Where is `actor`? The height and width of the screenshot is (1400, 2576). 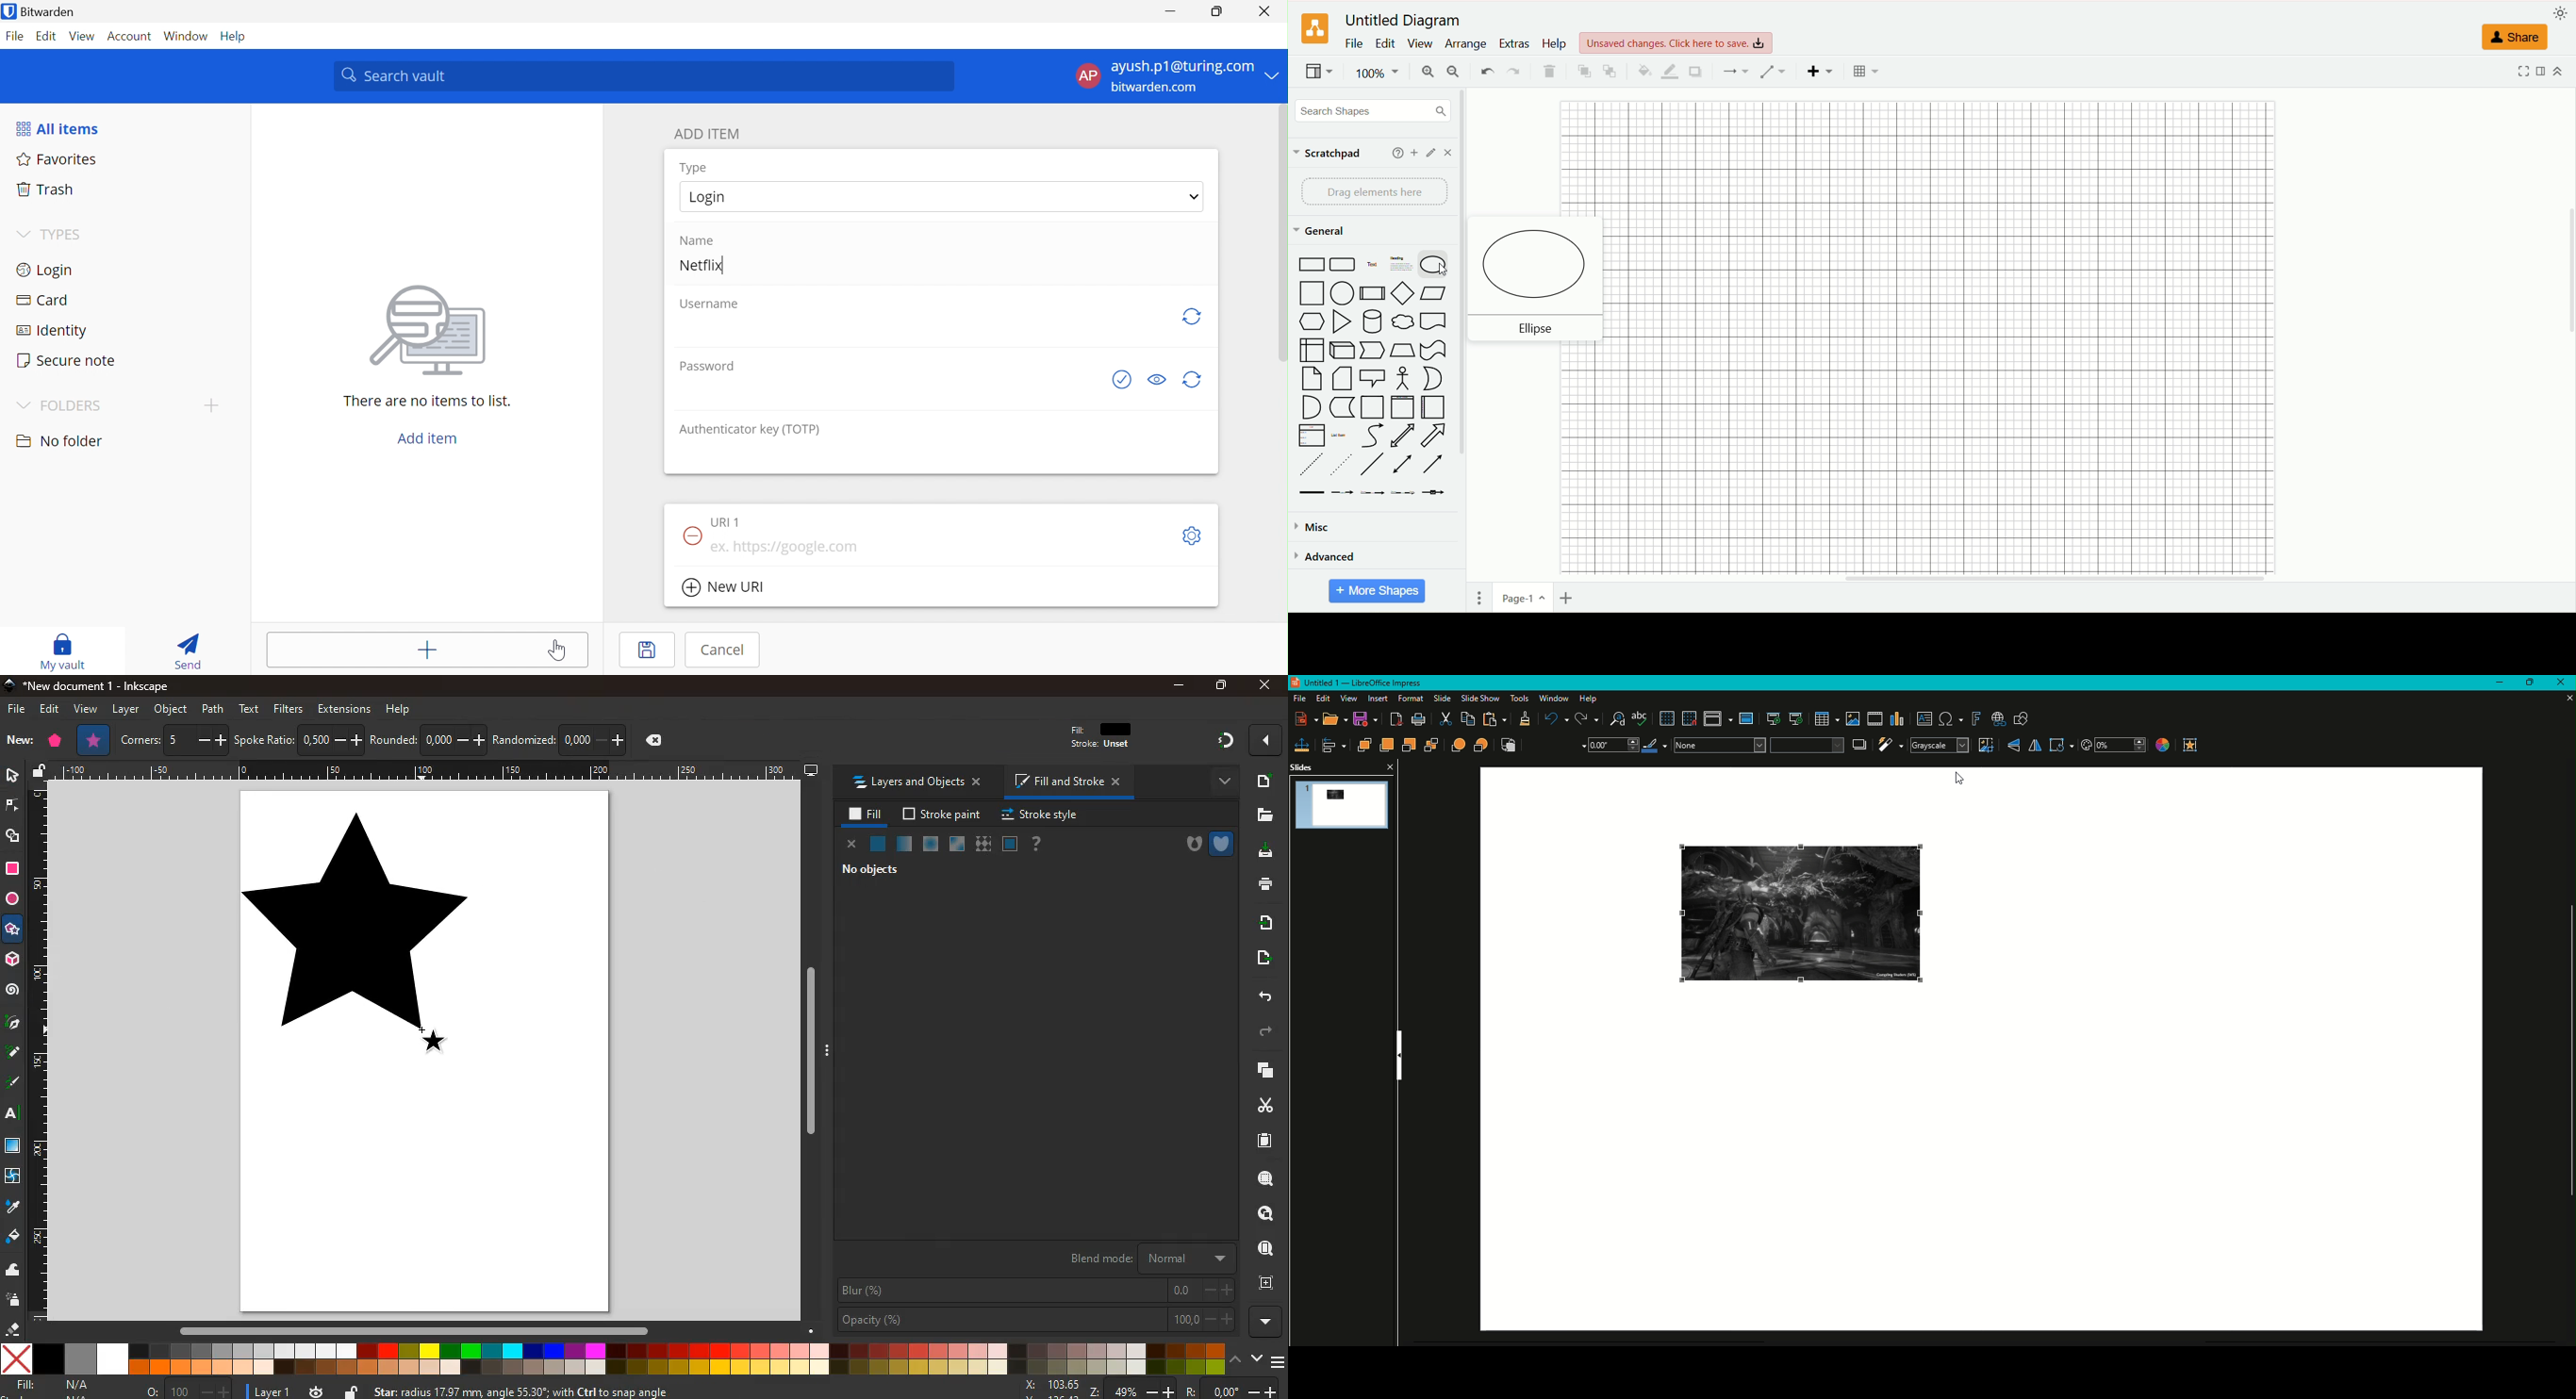
actor is located at coordinates (1401, 378).